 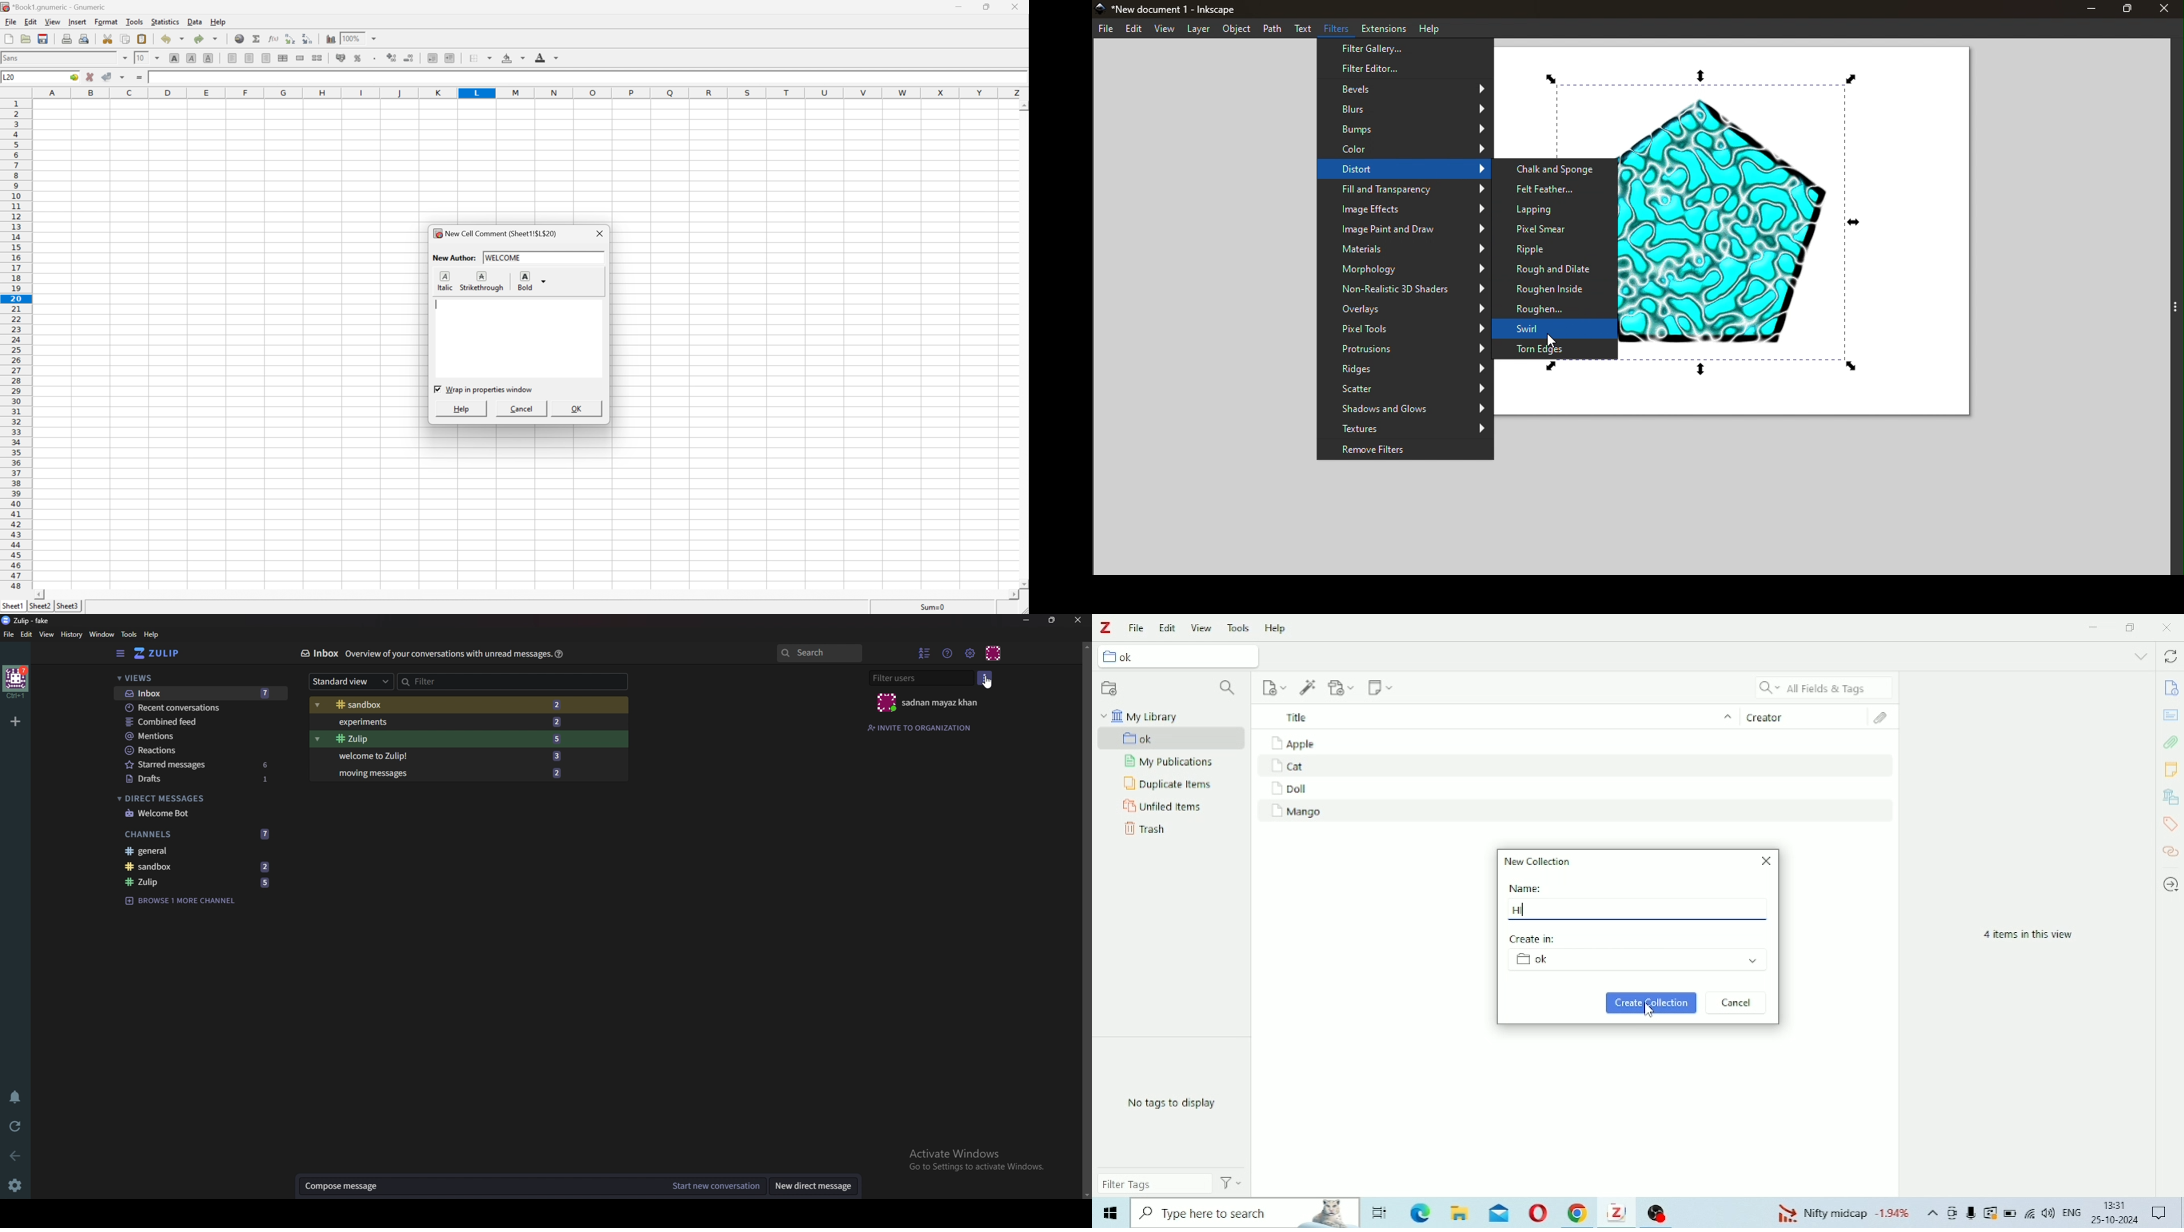 What do you see at coordinates (26, 635) in the screenshot?
I see `edit` at bounding box center [26, 635].